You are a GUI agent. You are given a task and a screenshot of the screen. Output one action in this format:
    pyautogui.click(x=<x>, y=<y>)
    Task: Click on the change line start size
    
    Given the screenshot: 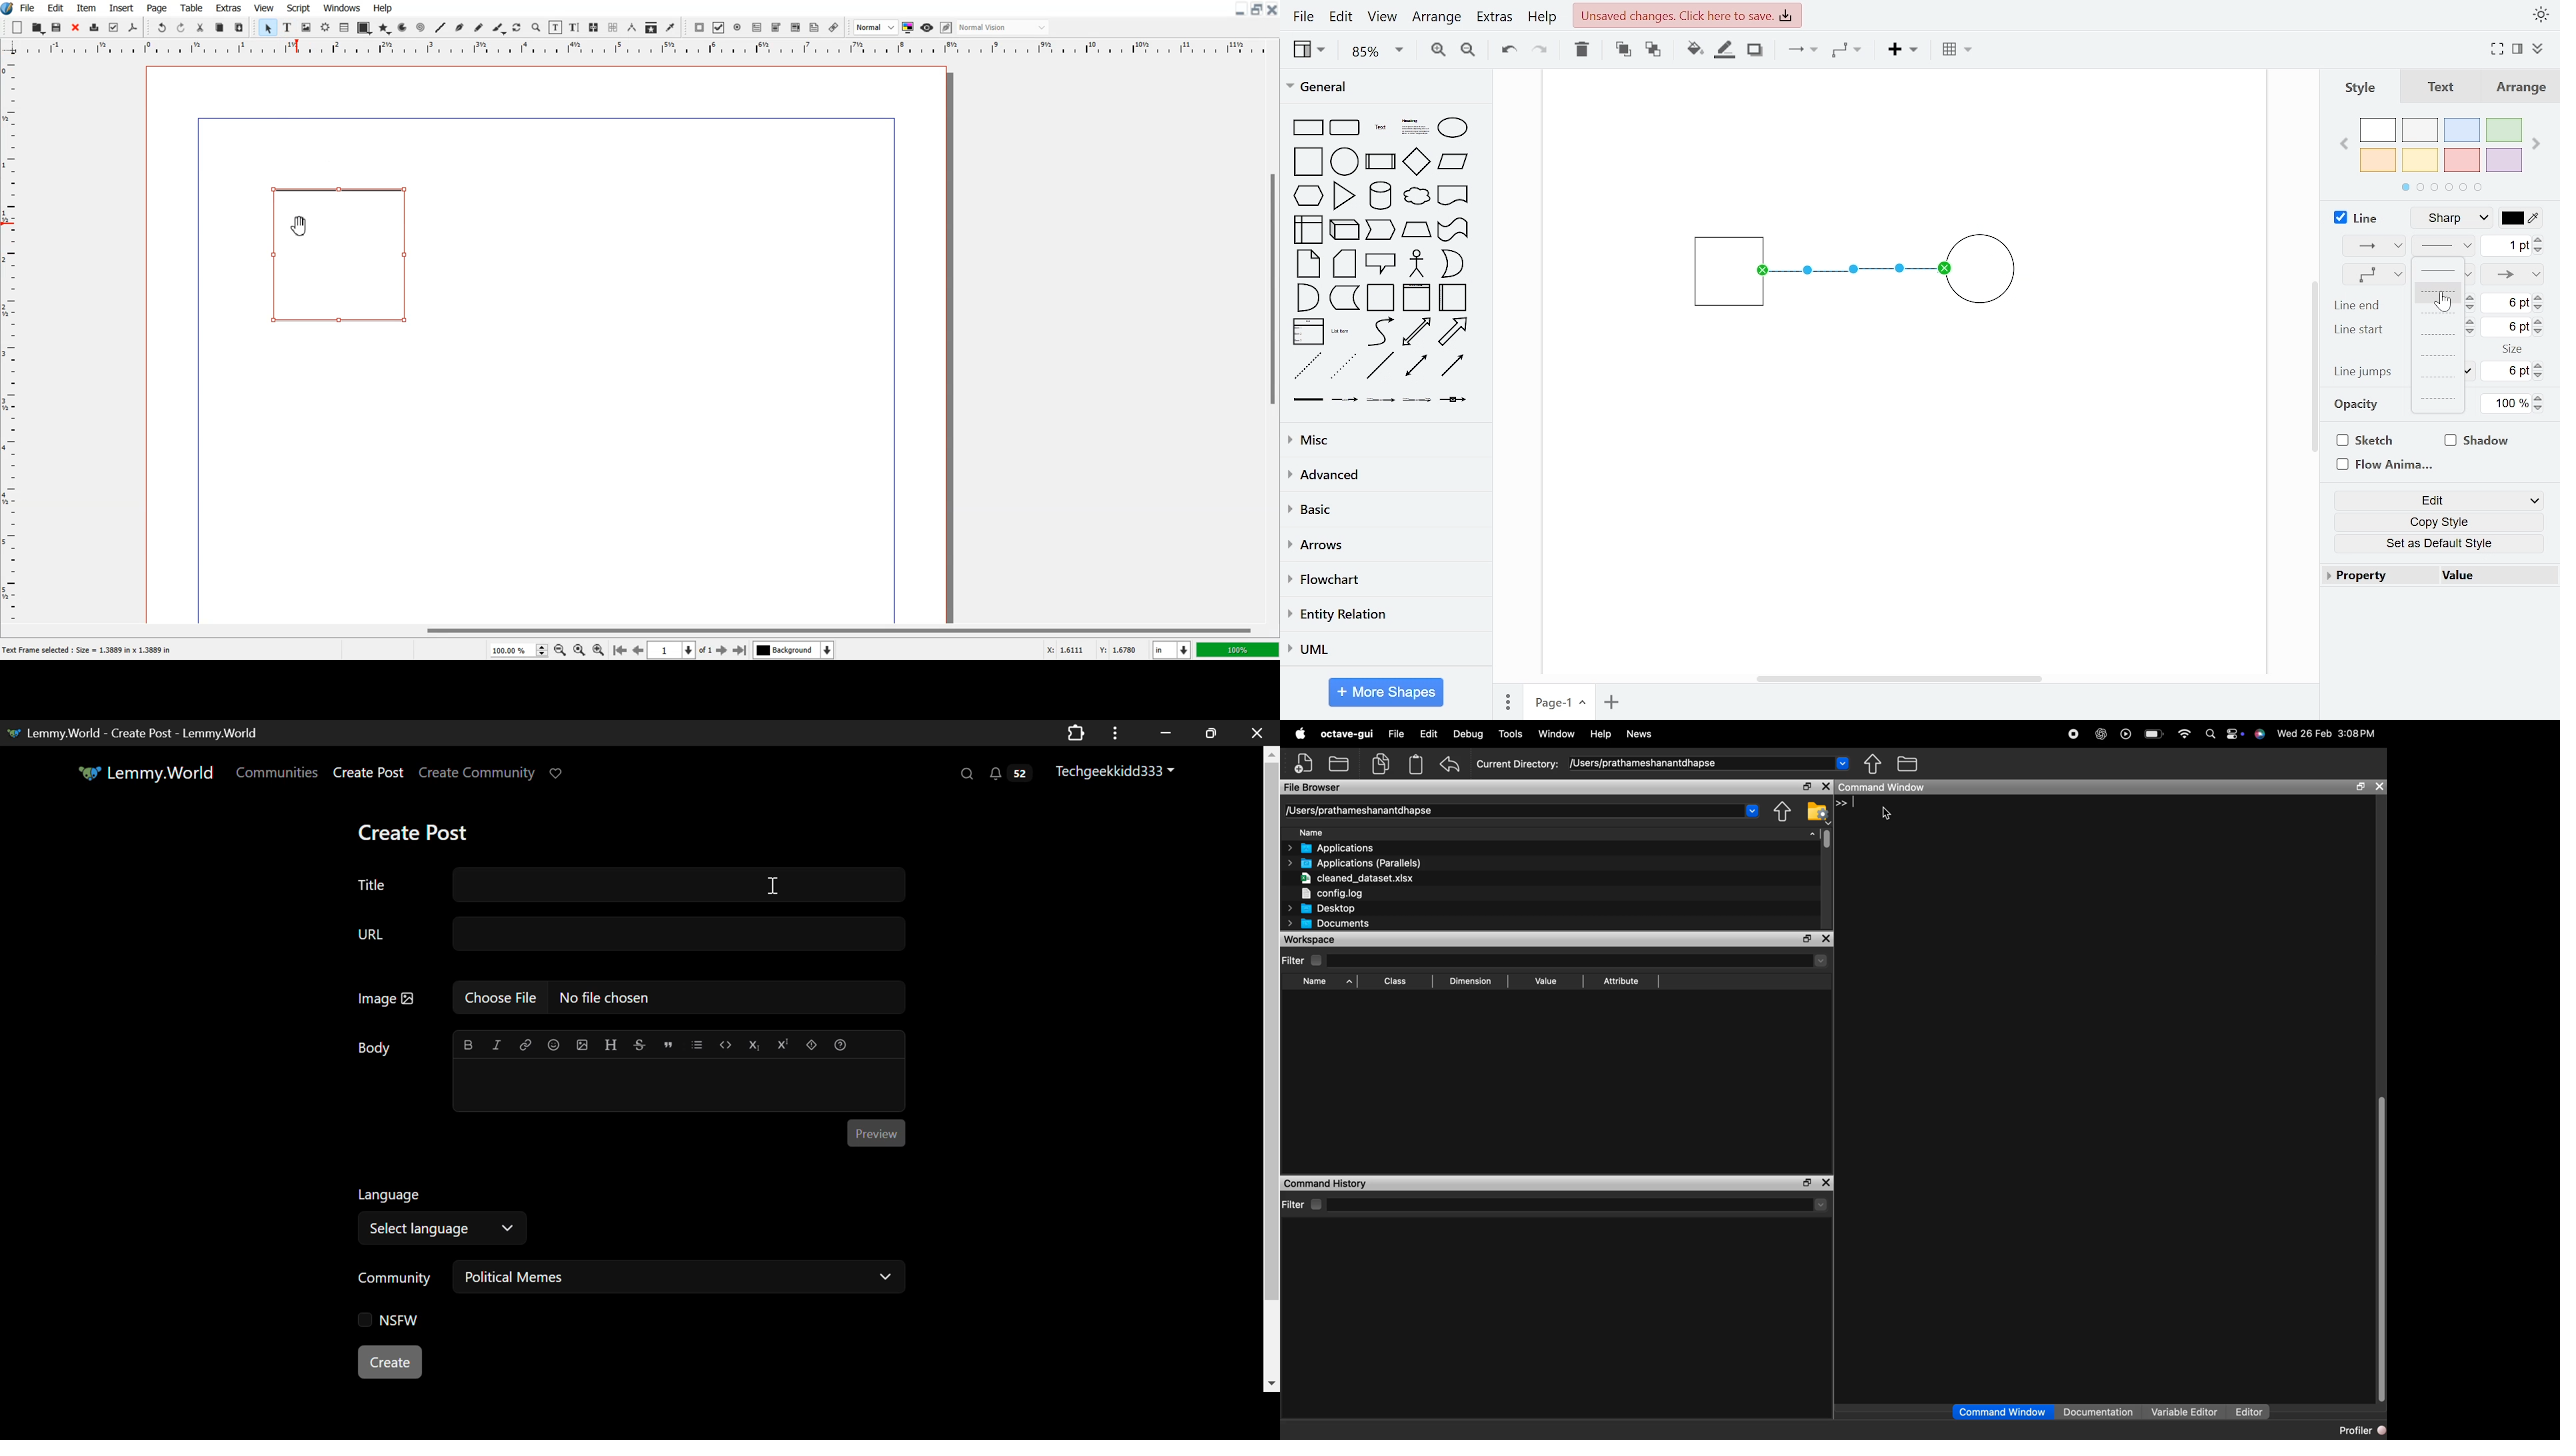 What is the action you would take?
    pyautogui.click(x=2516, y=325)
    